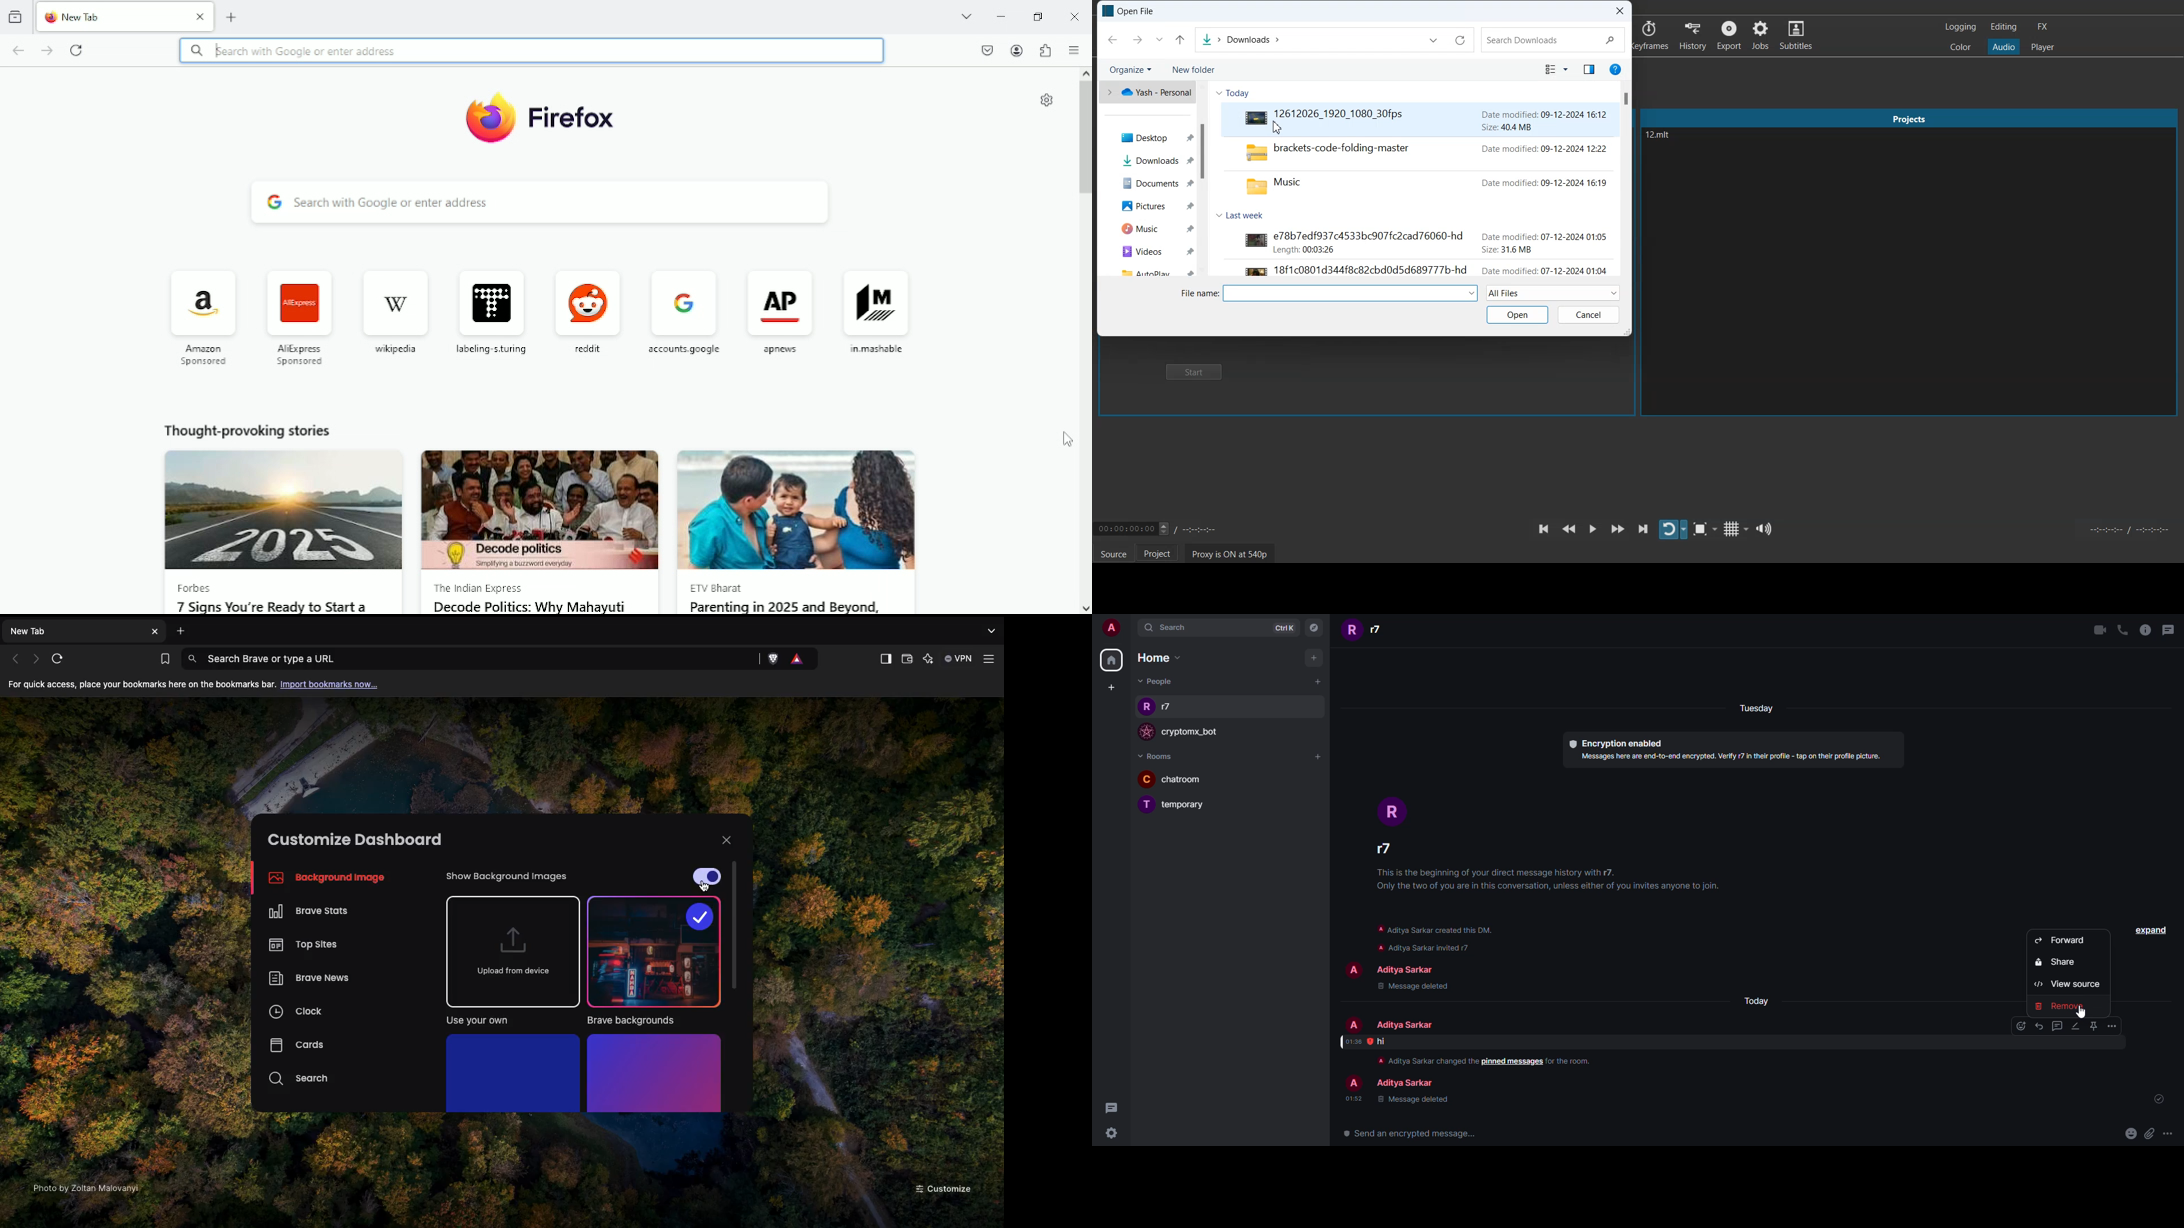 This screenshot has width=2184, height=1232. I want to click on people, so click(1404, 969).